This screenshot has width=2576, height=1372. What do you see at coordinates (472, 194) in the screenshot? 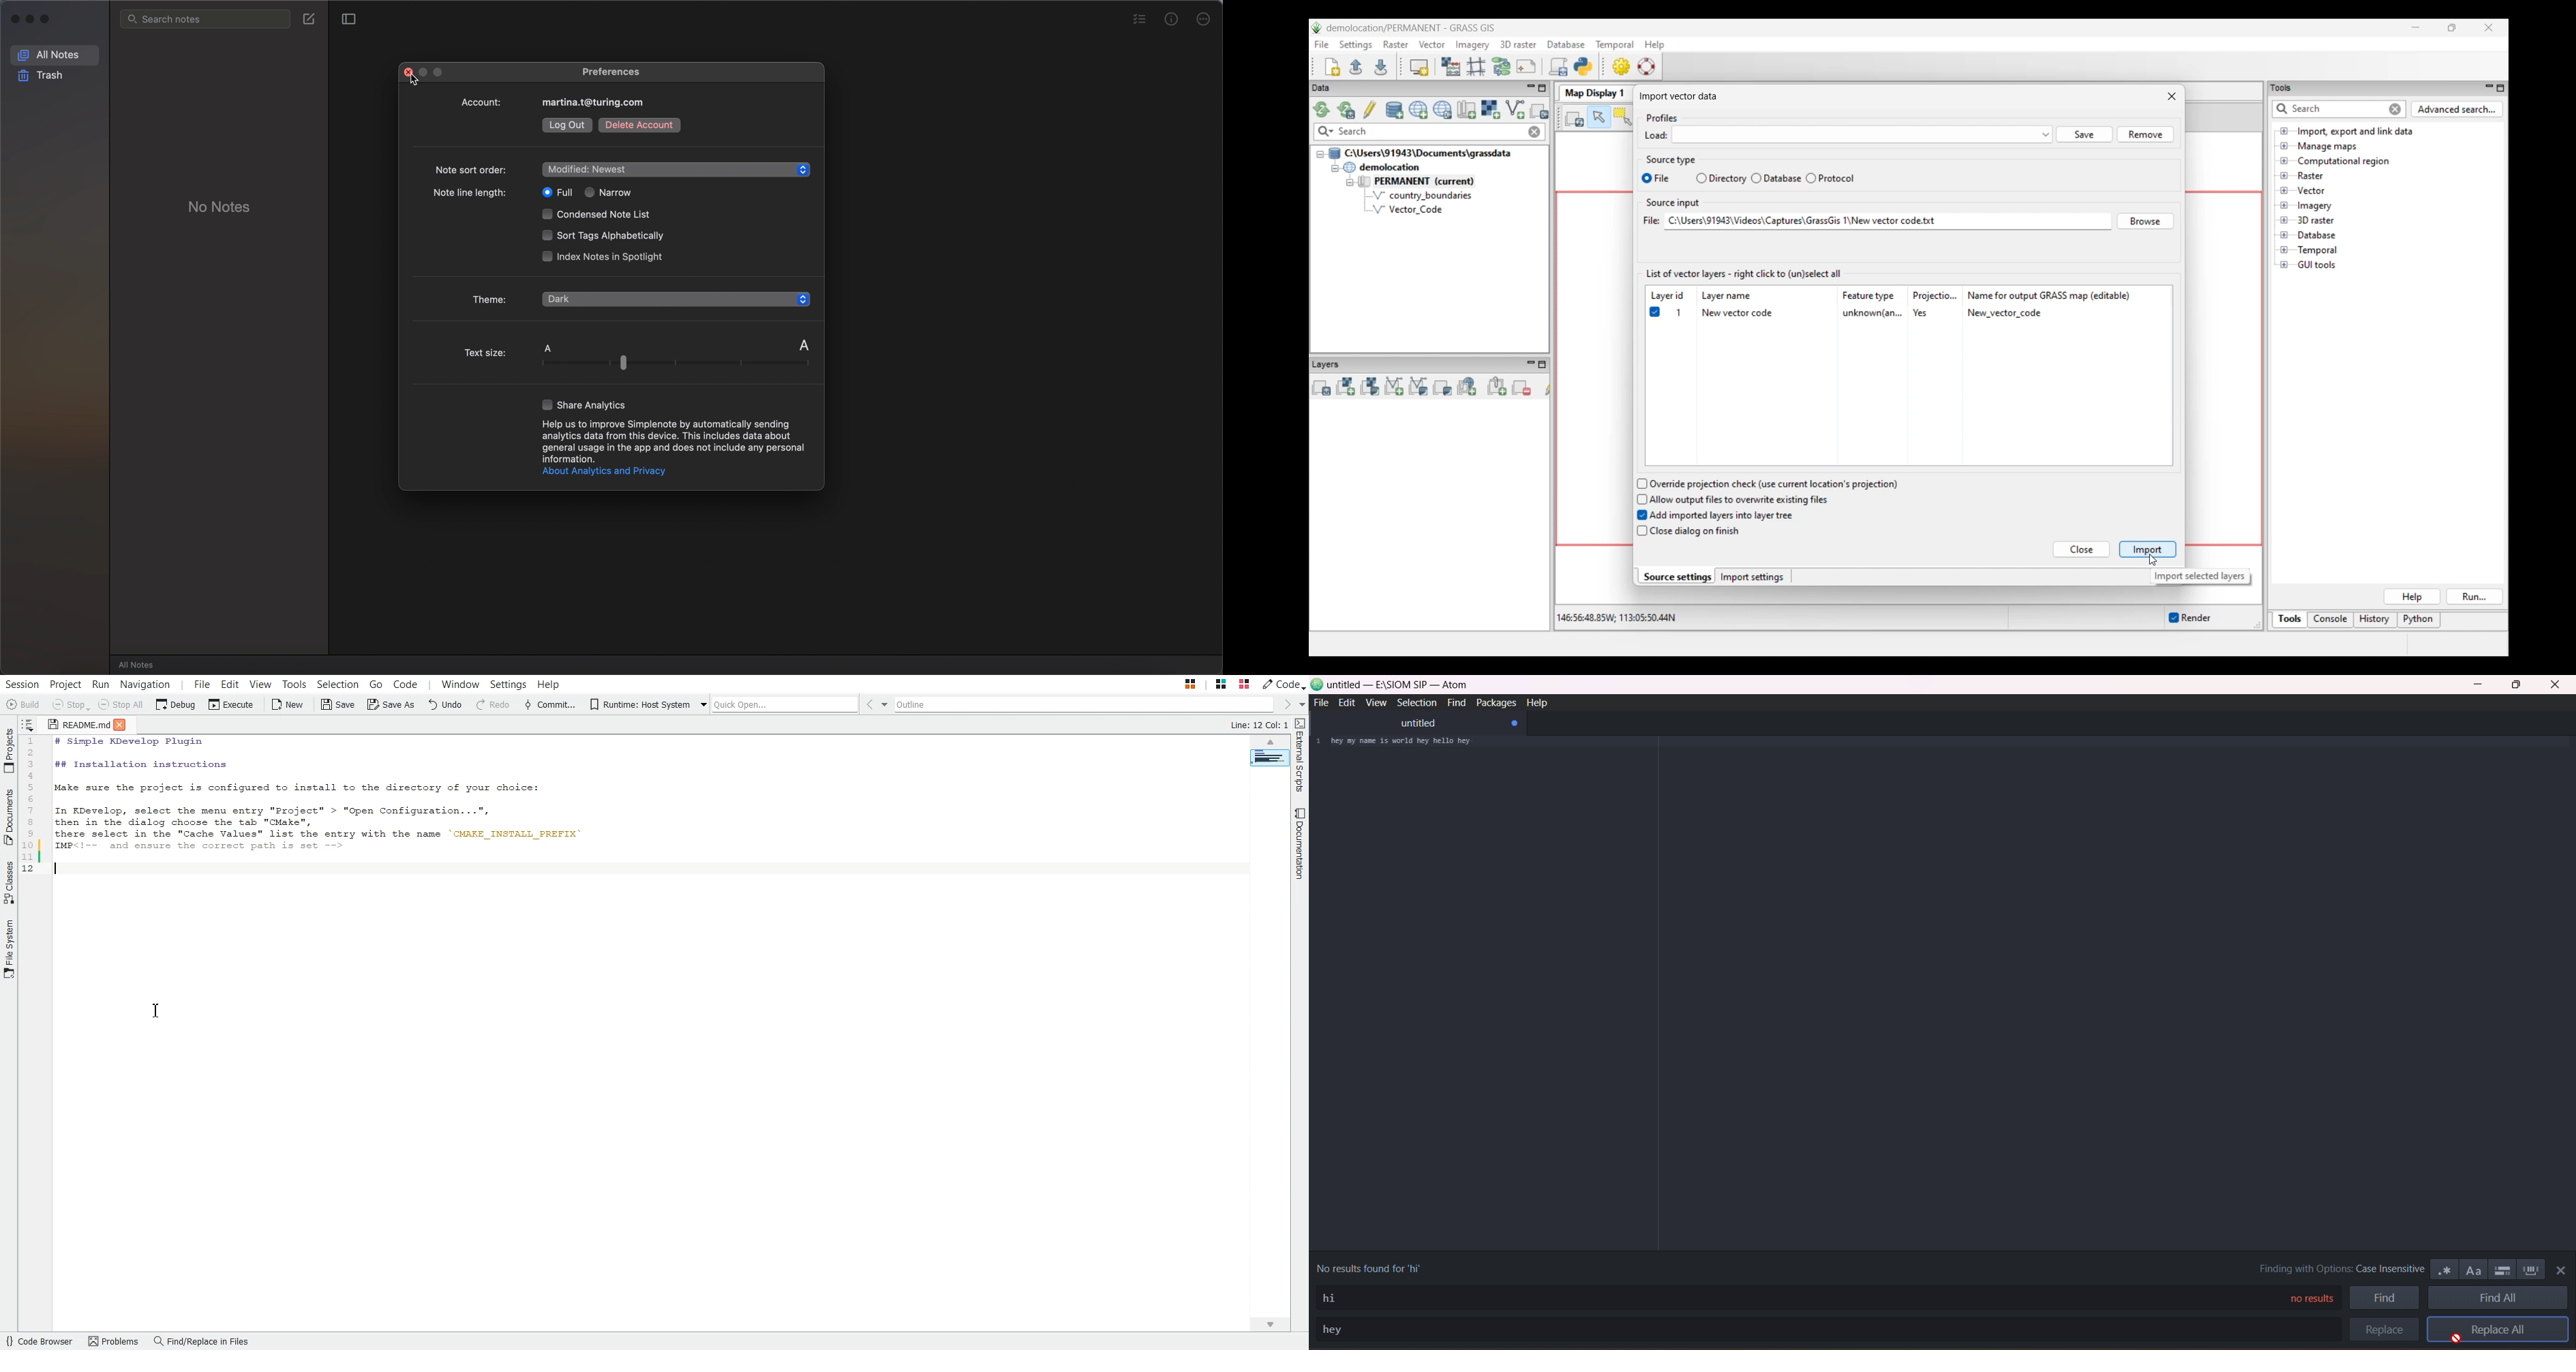
I see `note line length` at bounding box center [472, 194].